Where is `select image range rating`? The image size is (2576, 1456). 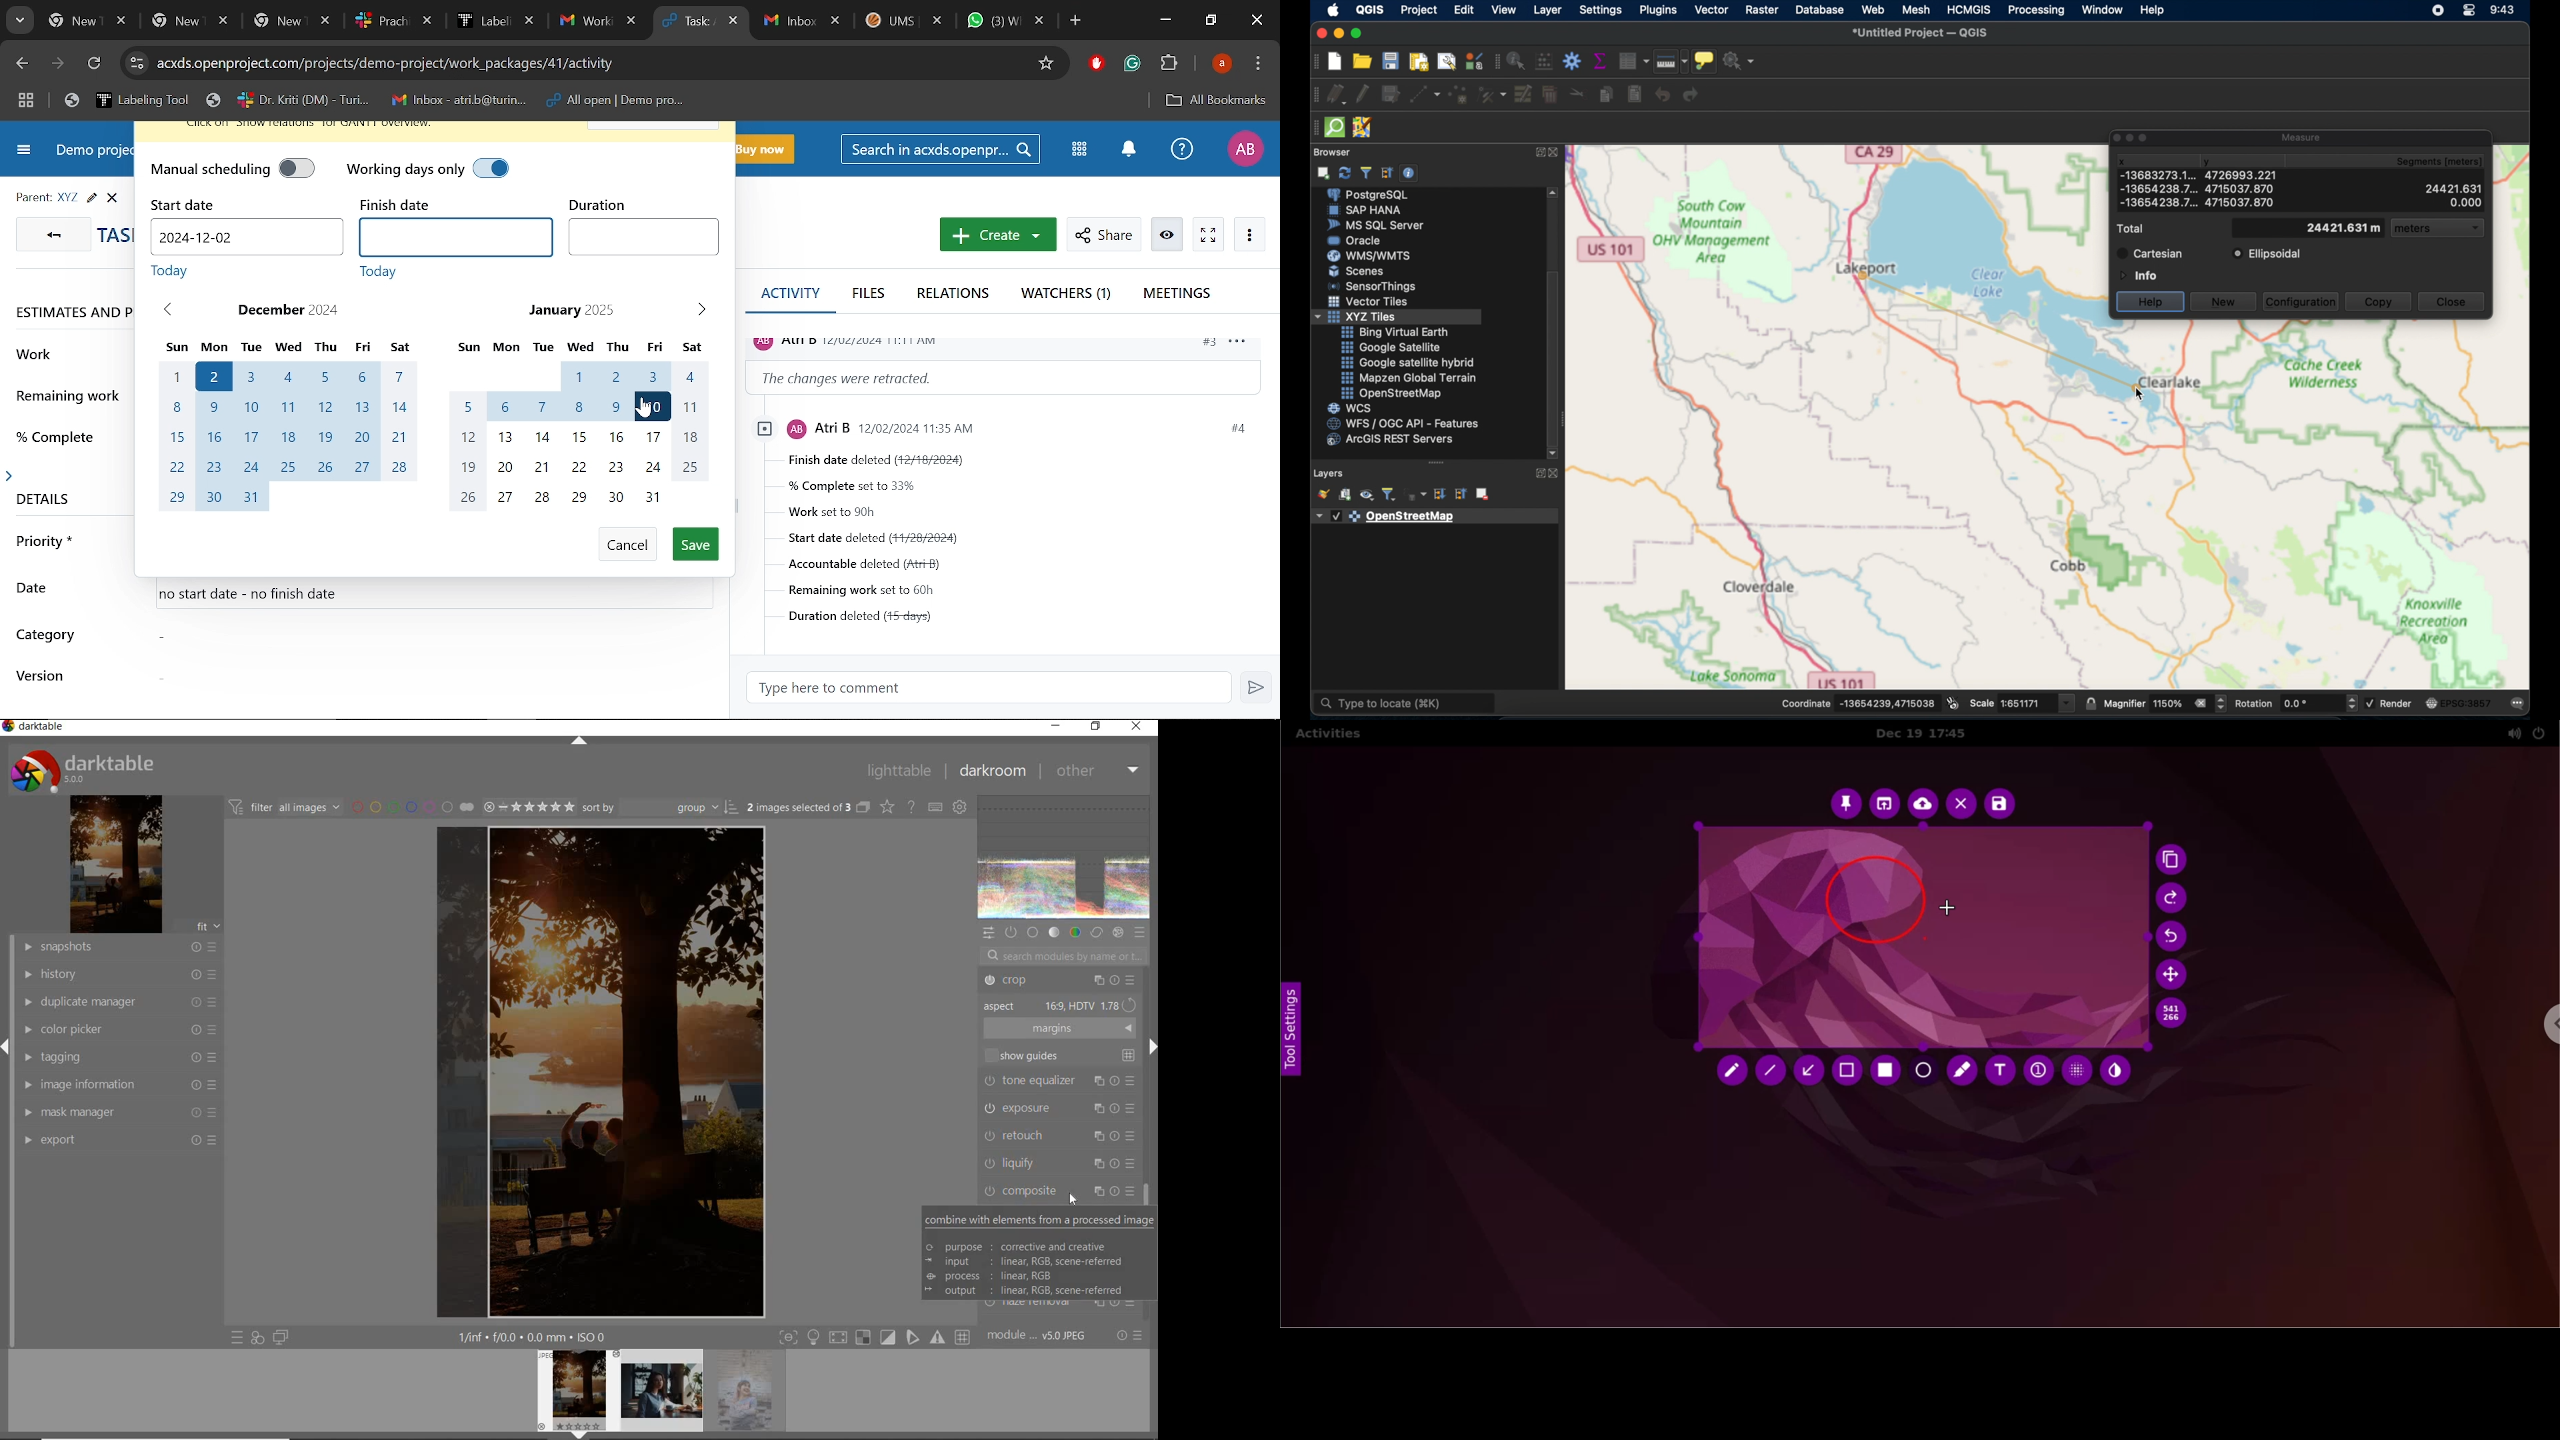 select image range rating is located at coordinates (527, 807).